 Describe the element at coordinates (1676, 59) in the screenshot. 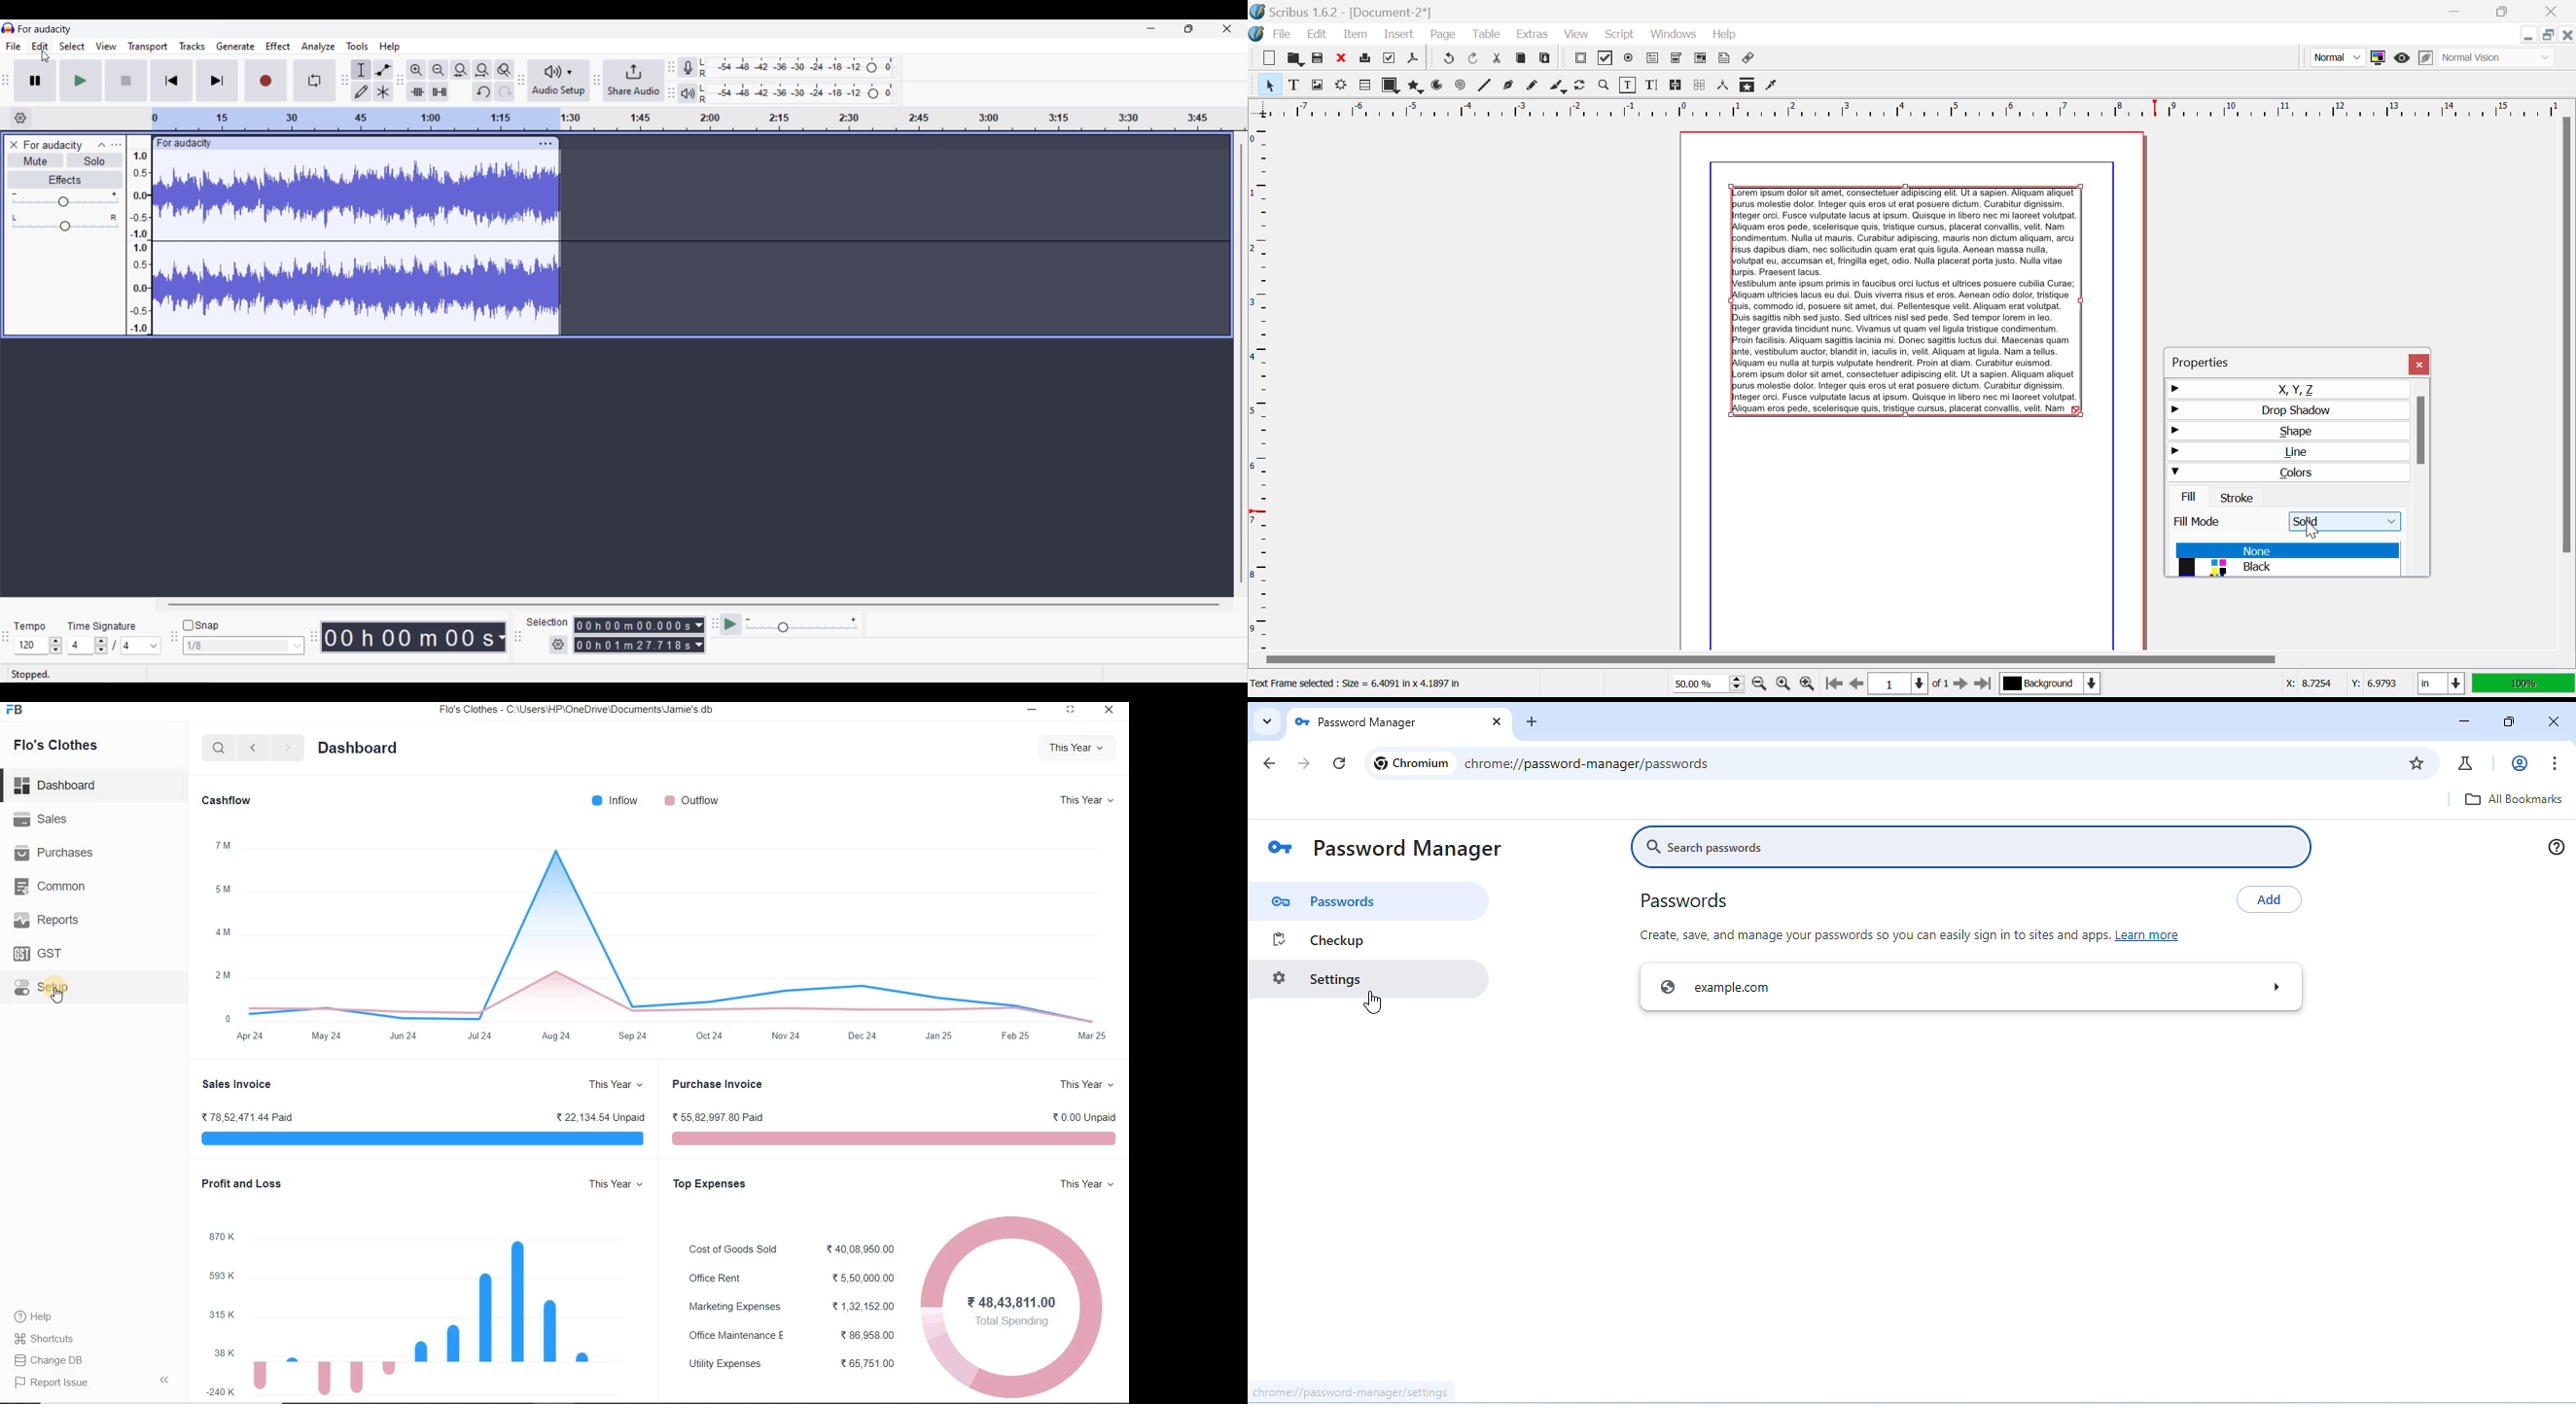

I see `Pdf Combo Box` at that location.